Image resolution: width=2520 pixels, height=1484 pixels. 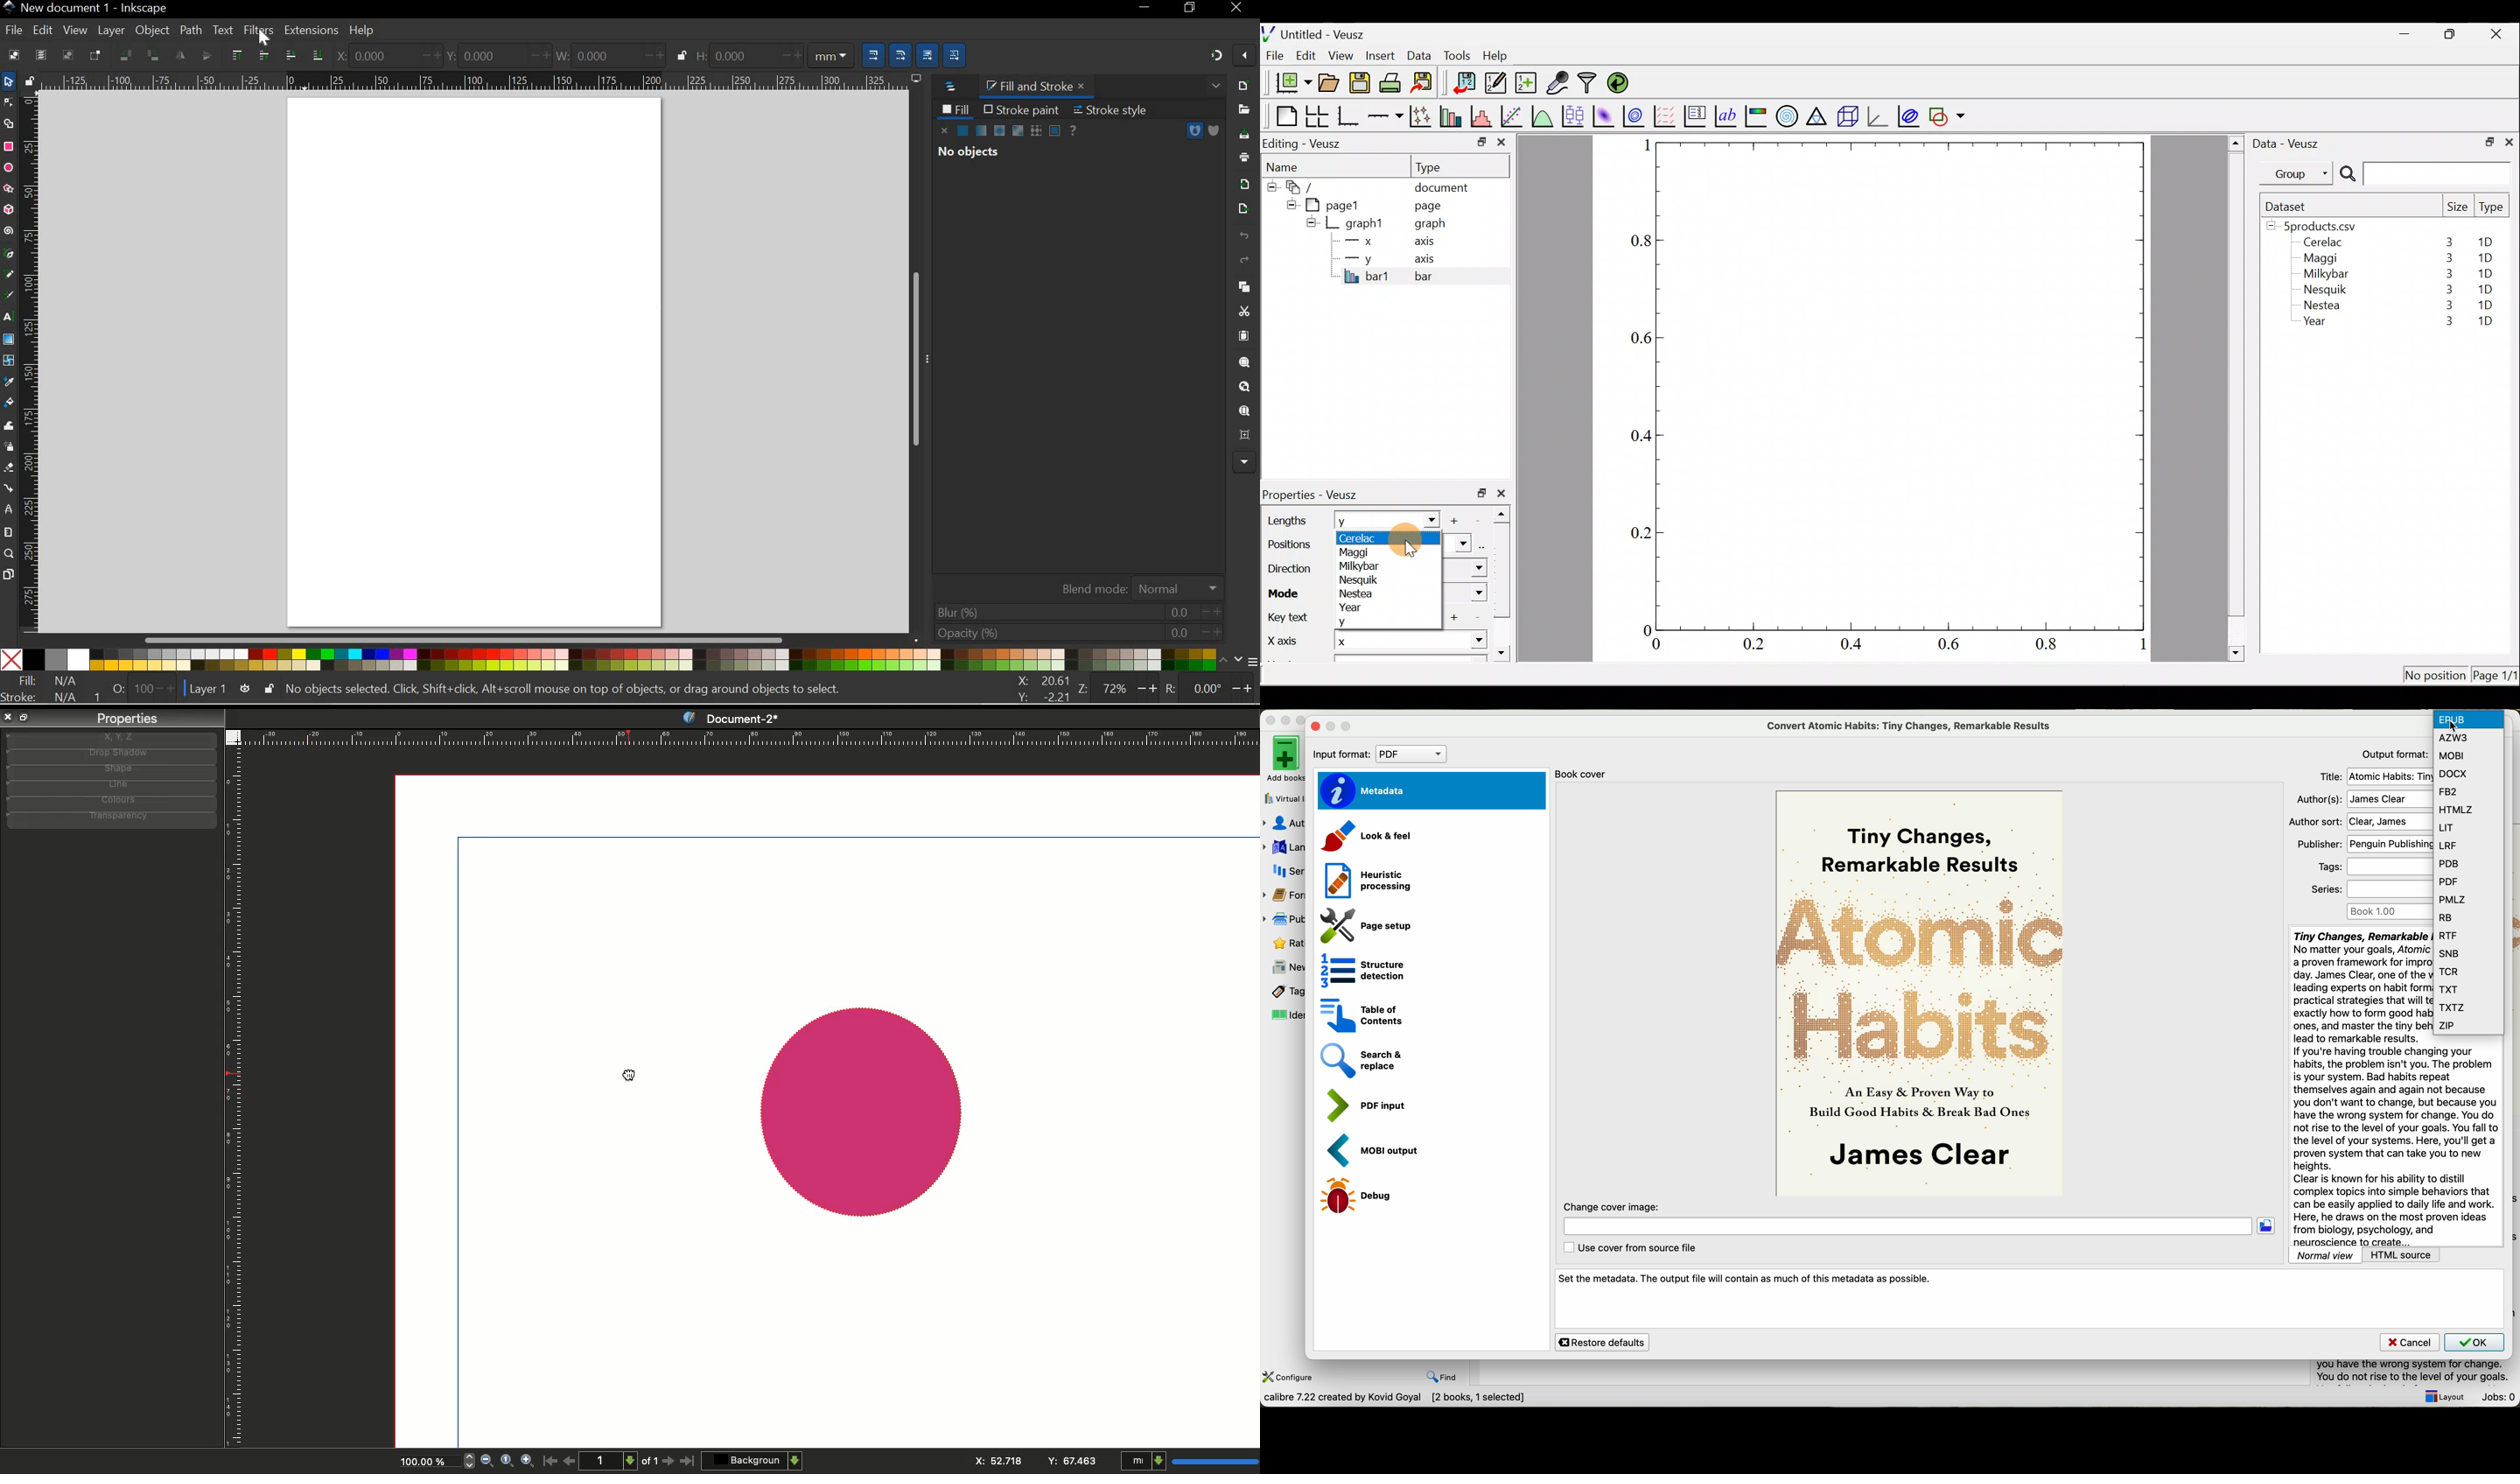 I want to click on TOGGLE SELECTION BOX, so click(x=98, y=55).